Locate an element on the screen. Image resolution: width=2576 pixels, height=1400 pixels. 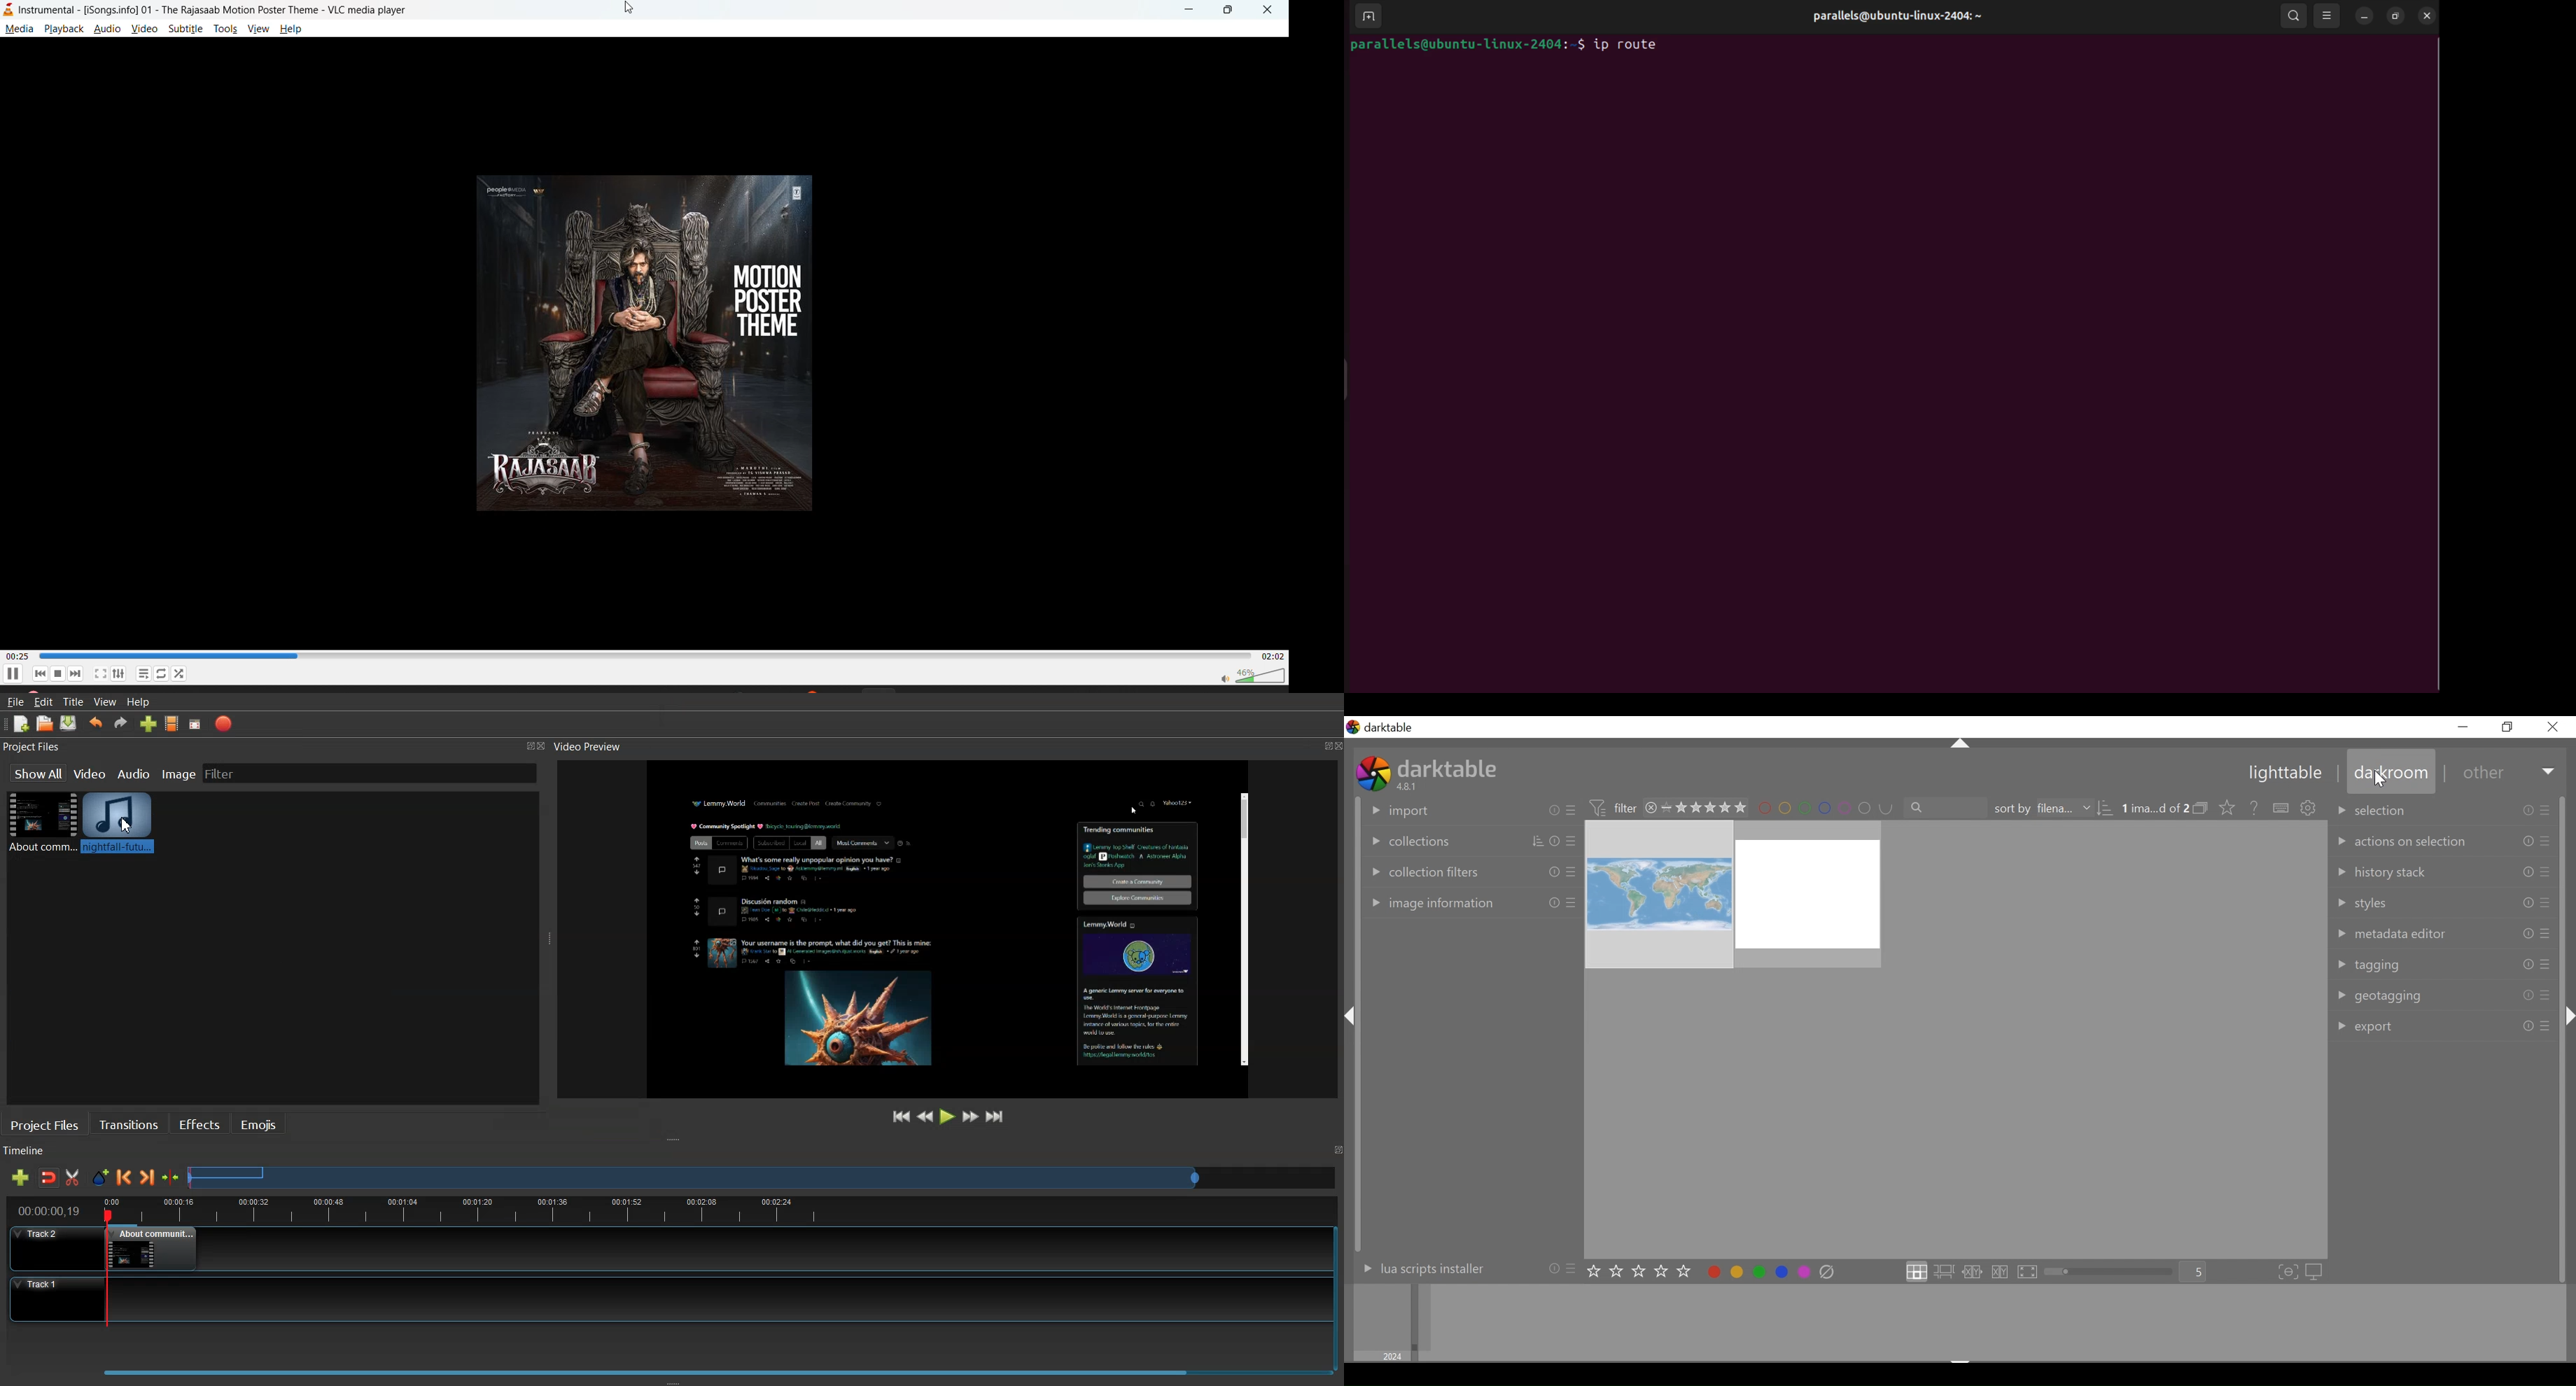
Play duration is located at coordinates (643, 655).